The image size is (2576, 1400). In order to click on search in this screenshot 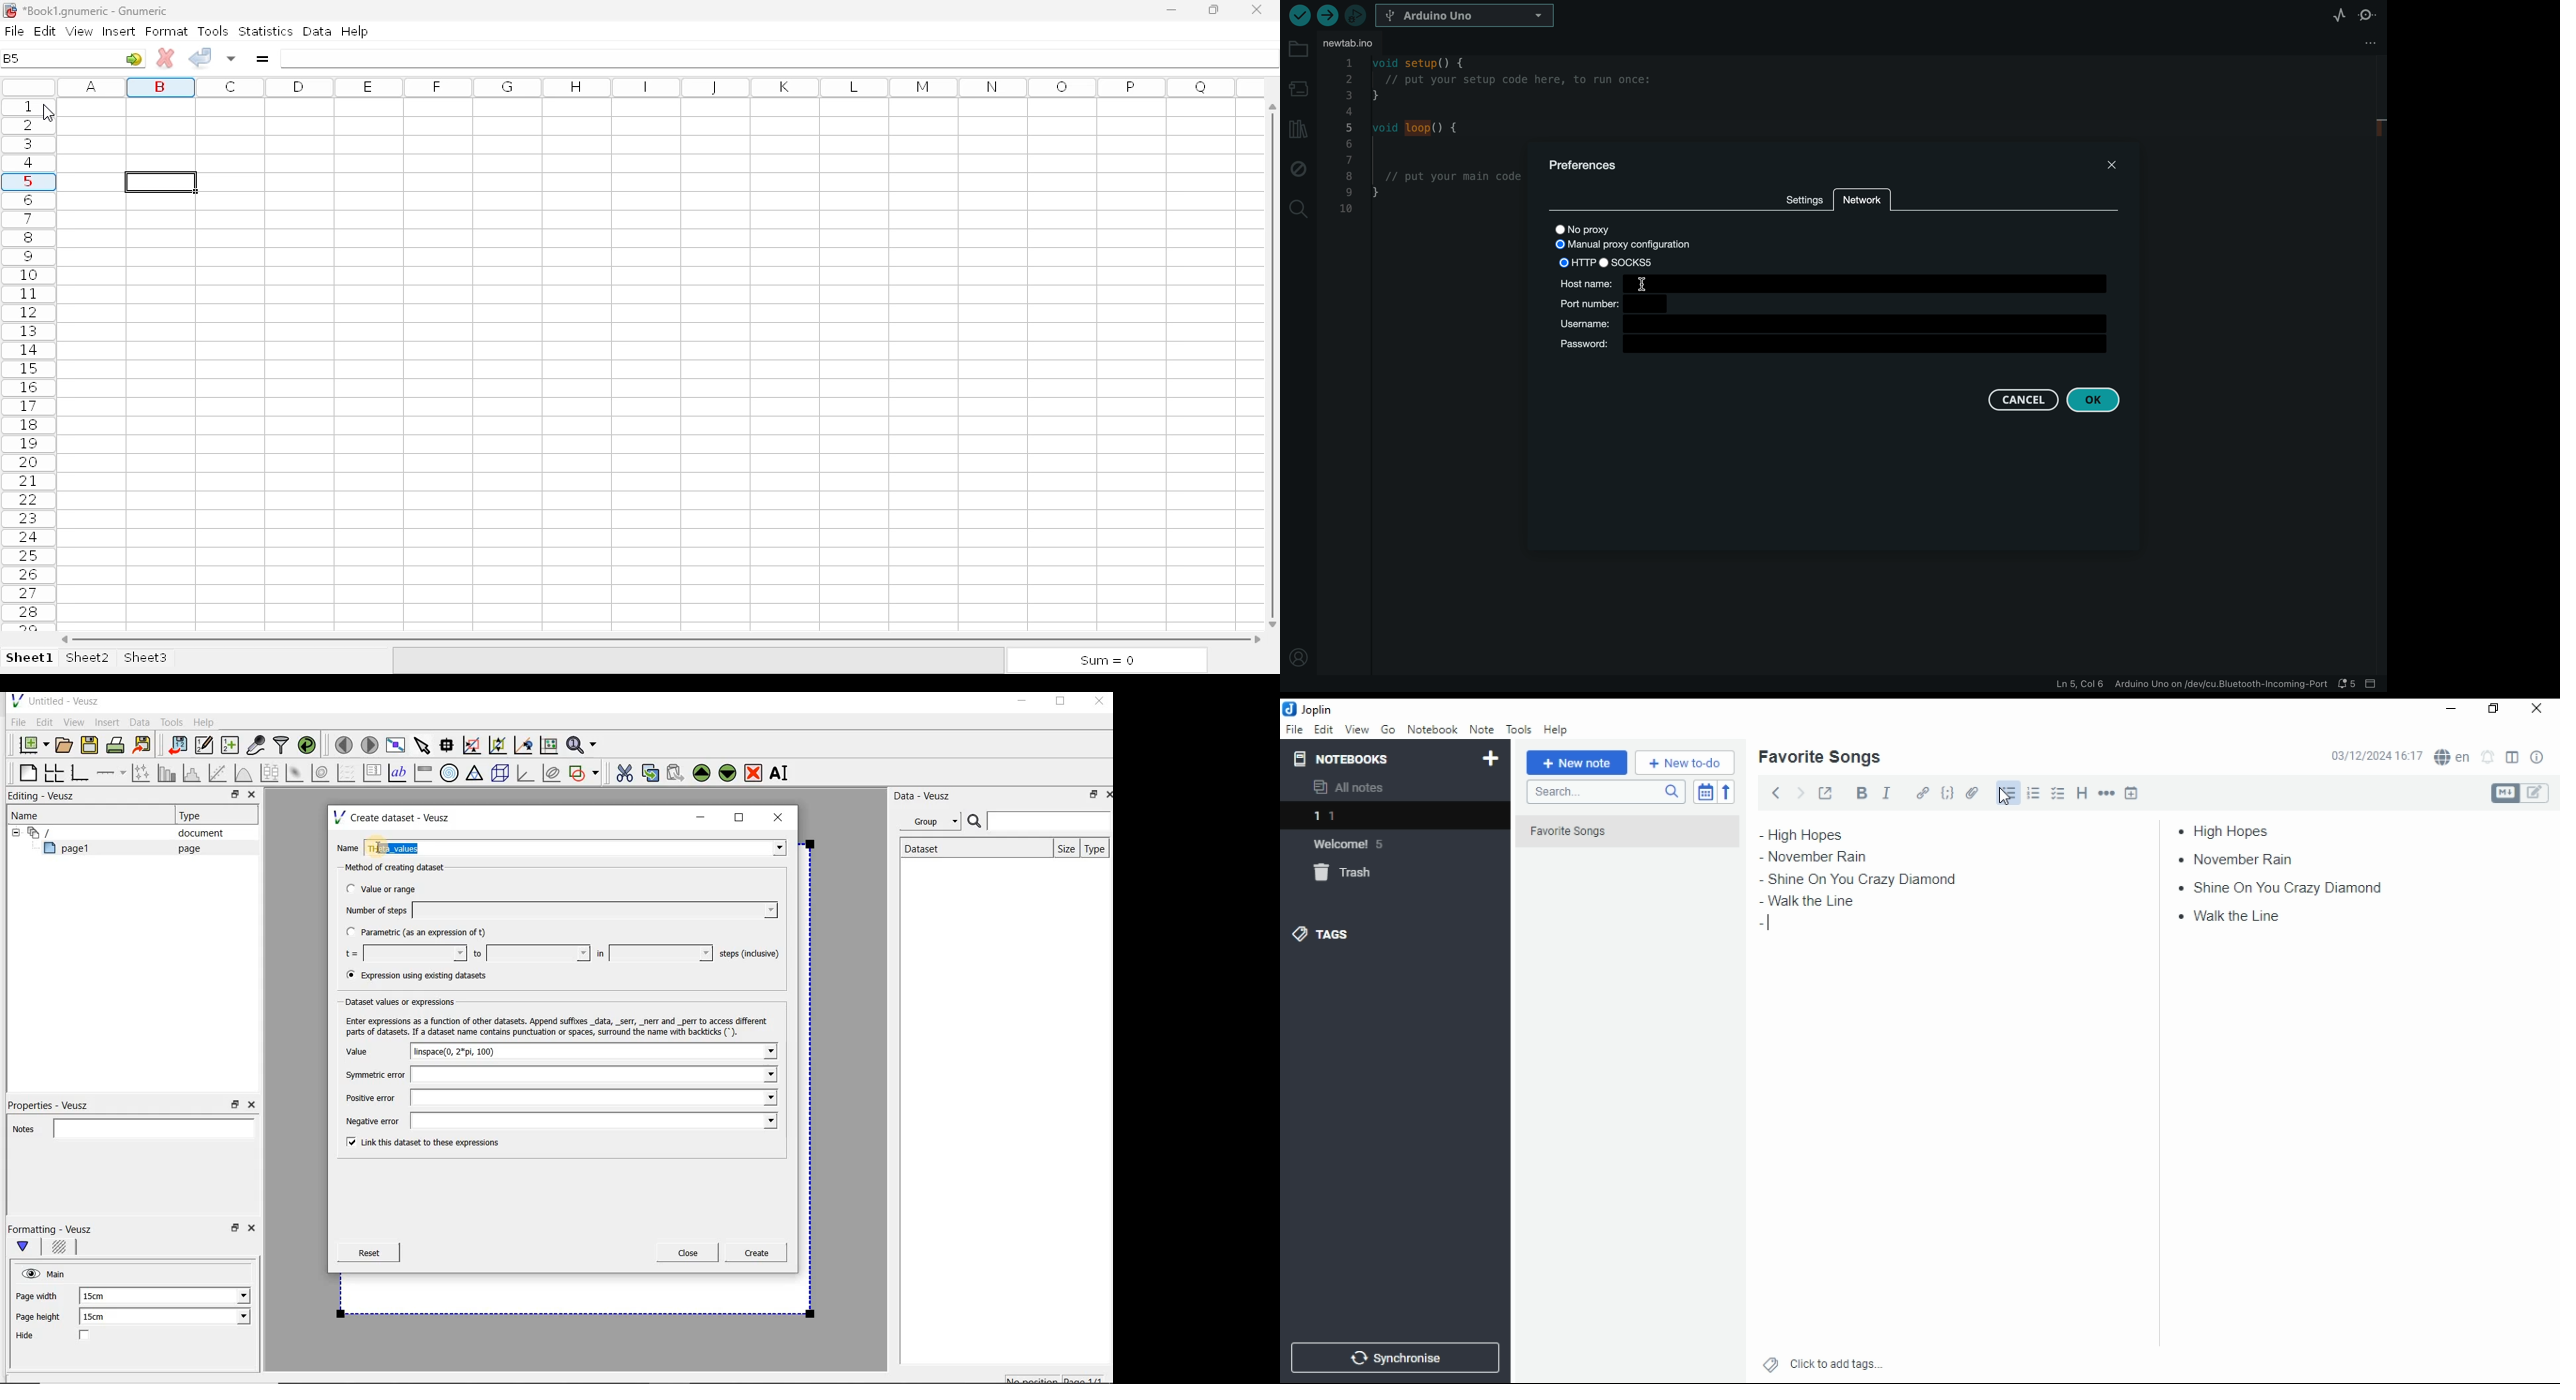, I will do `click(1605, 792)`.